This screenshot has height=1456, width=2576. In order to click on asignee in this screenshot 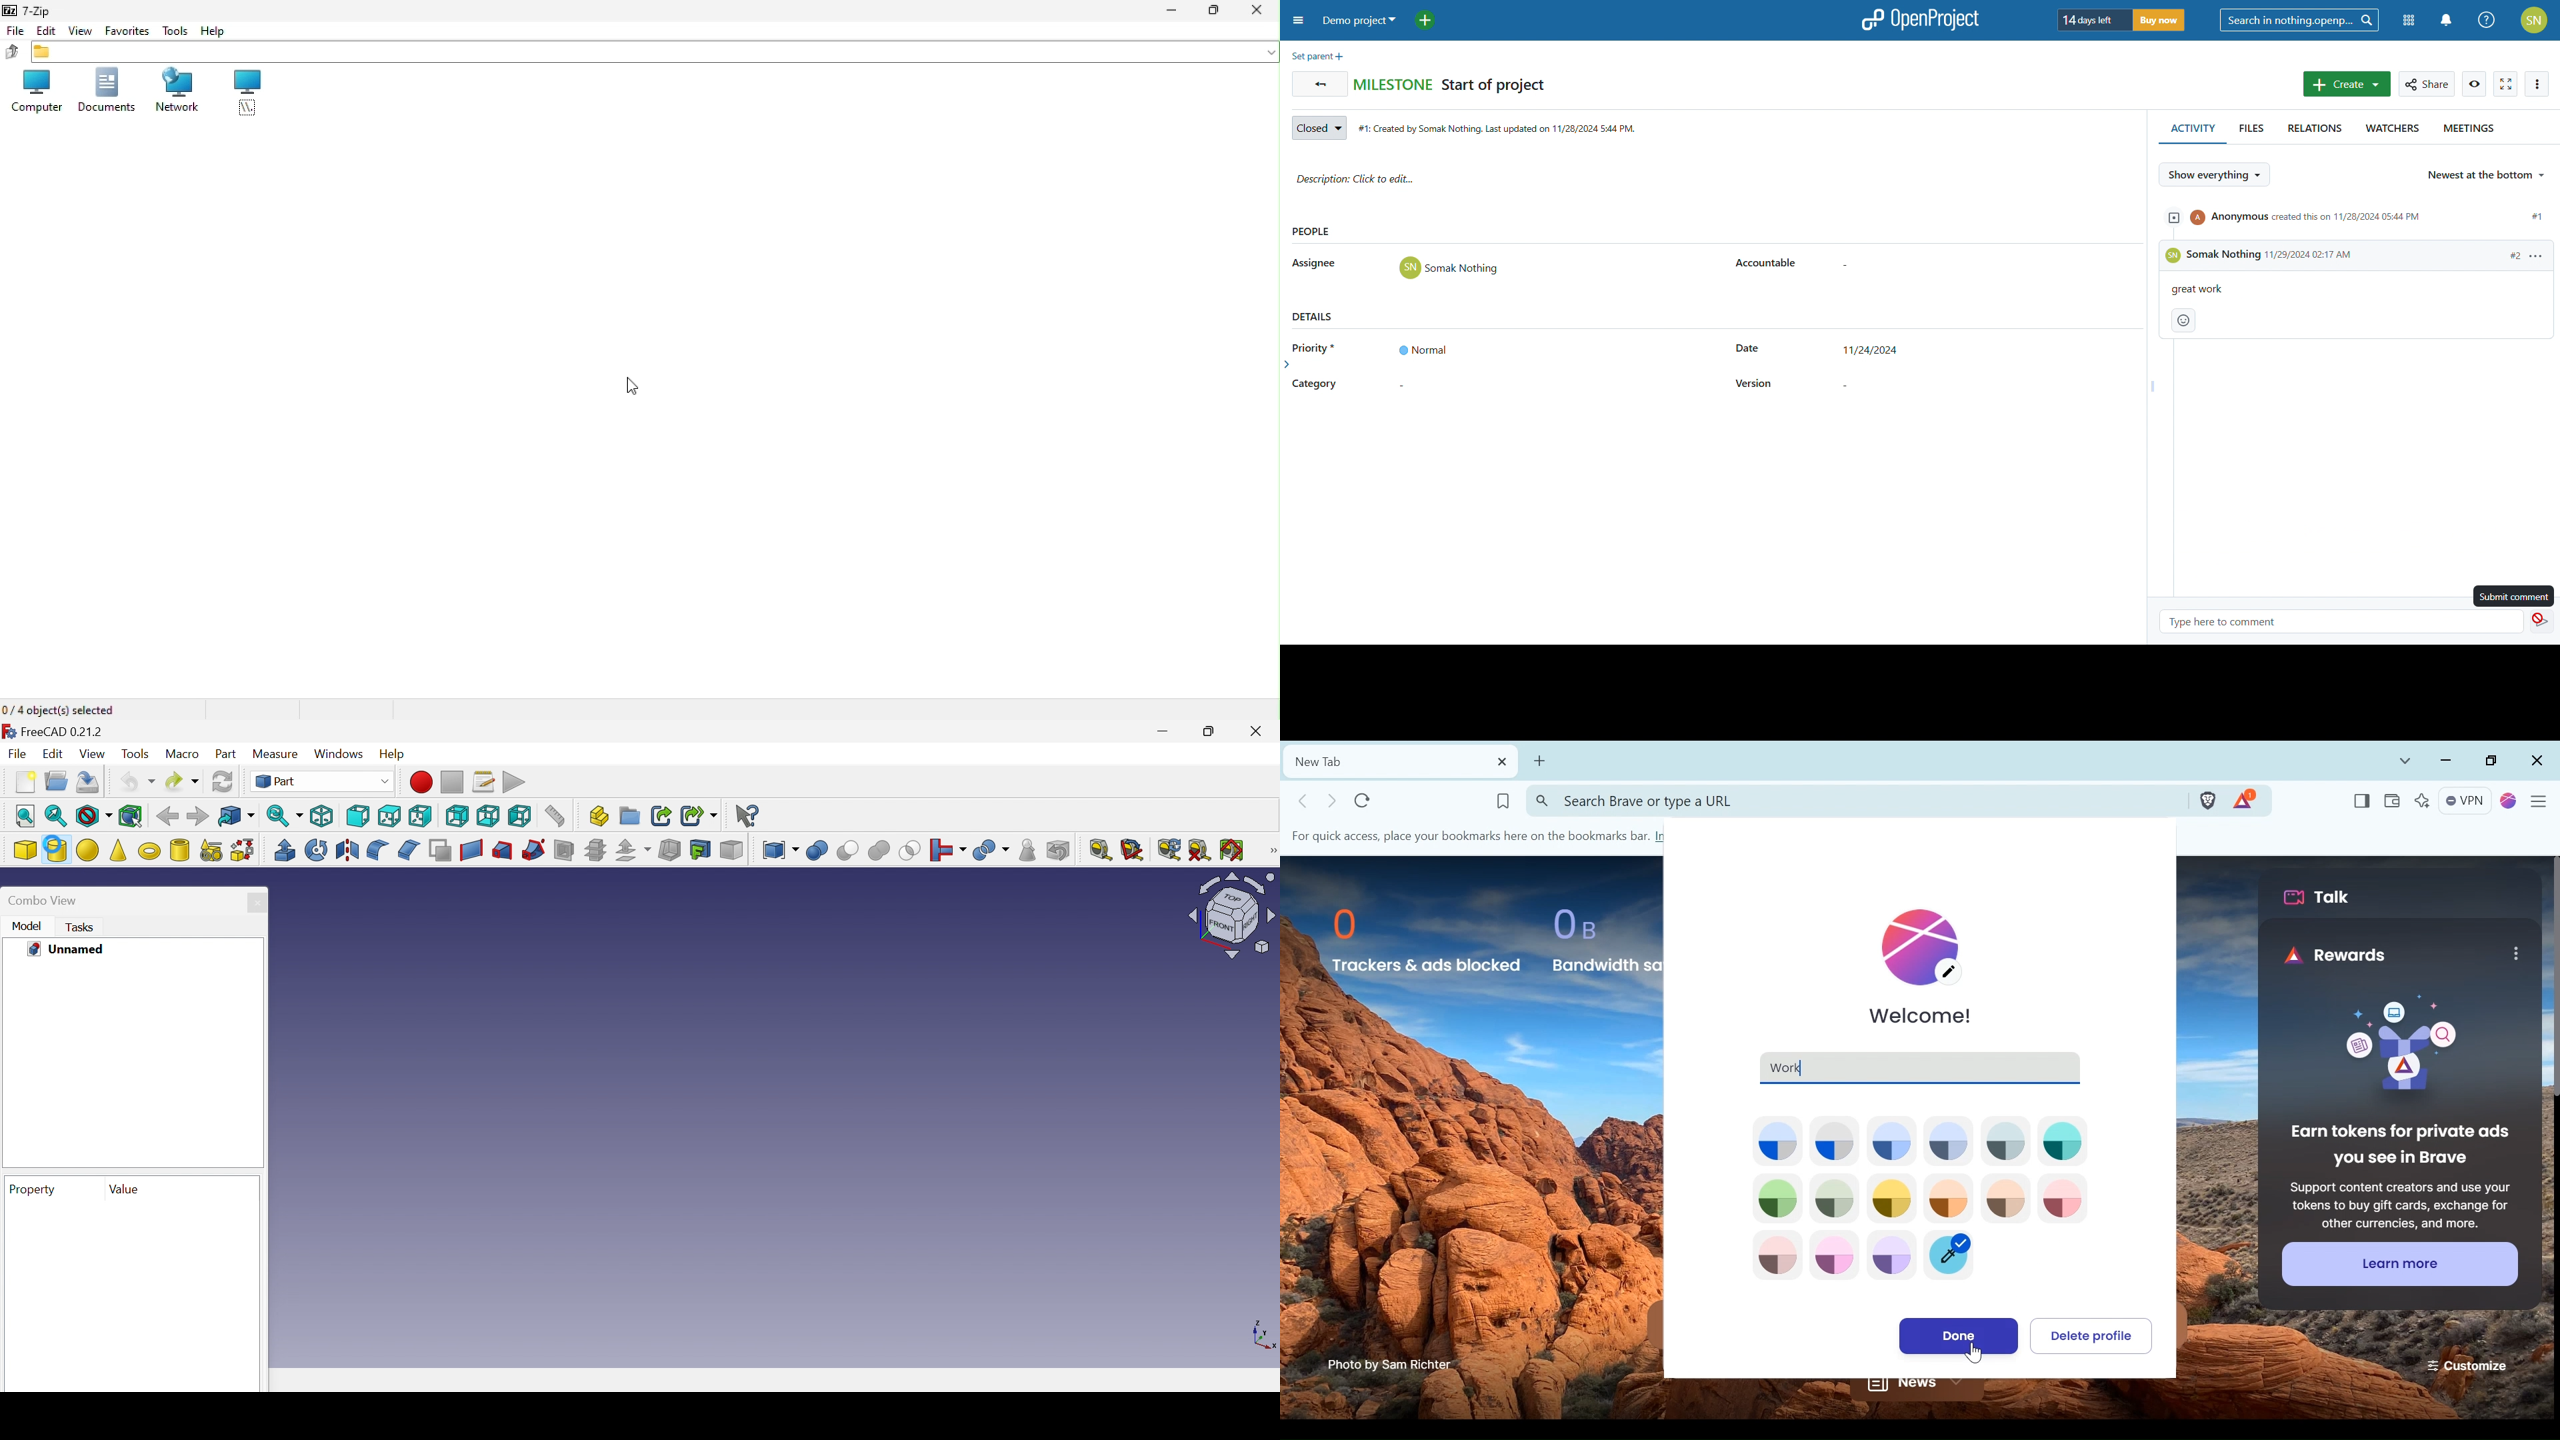, I will do `click(1315, 264)`.